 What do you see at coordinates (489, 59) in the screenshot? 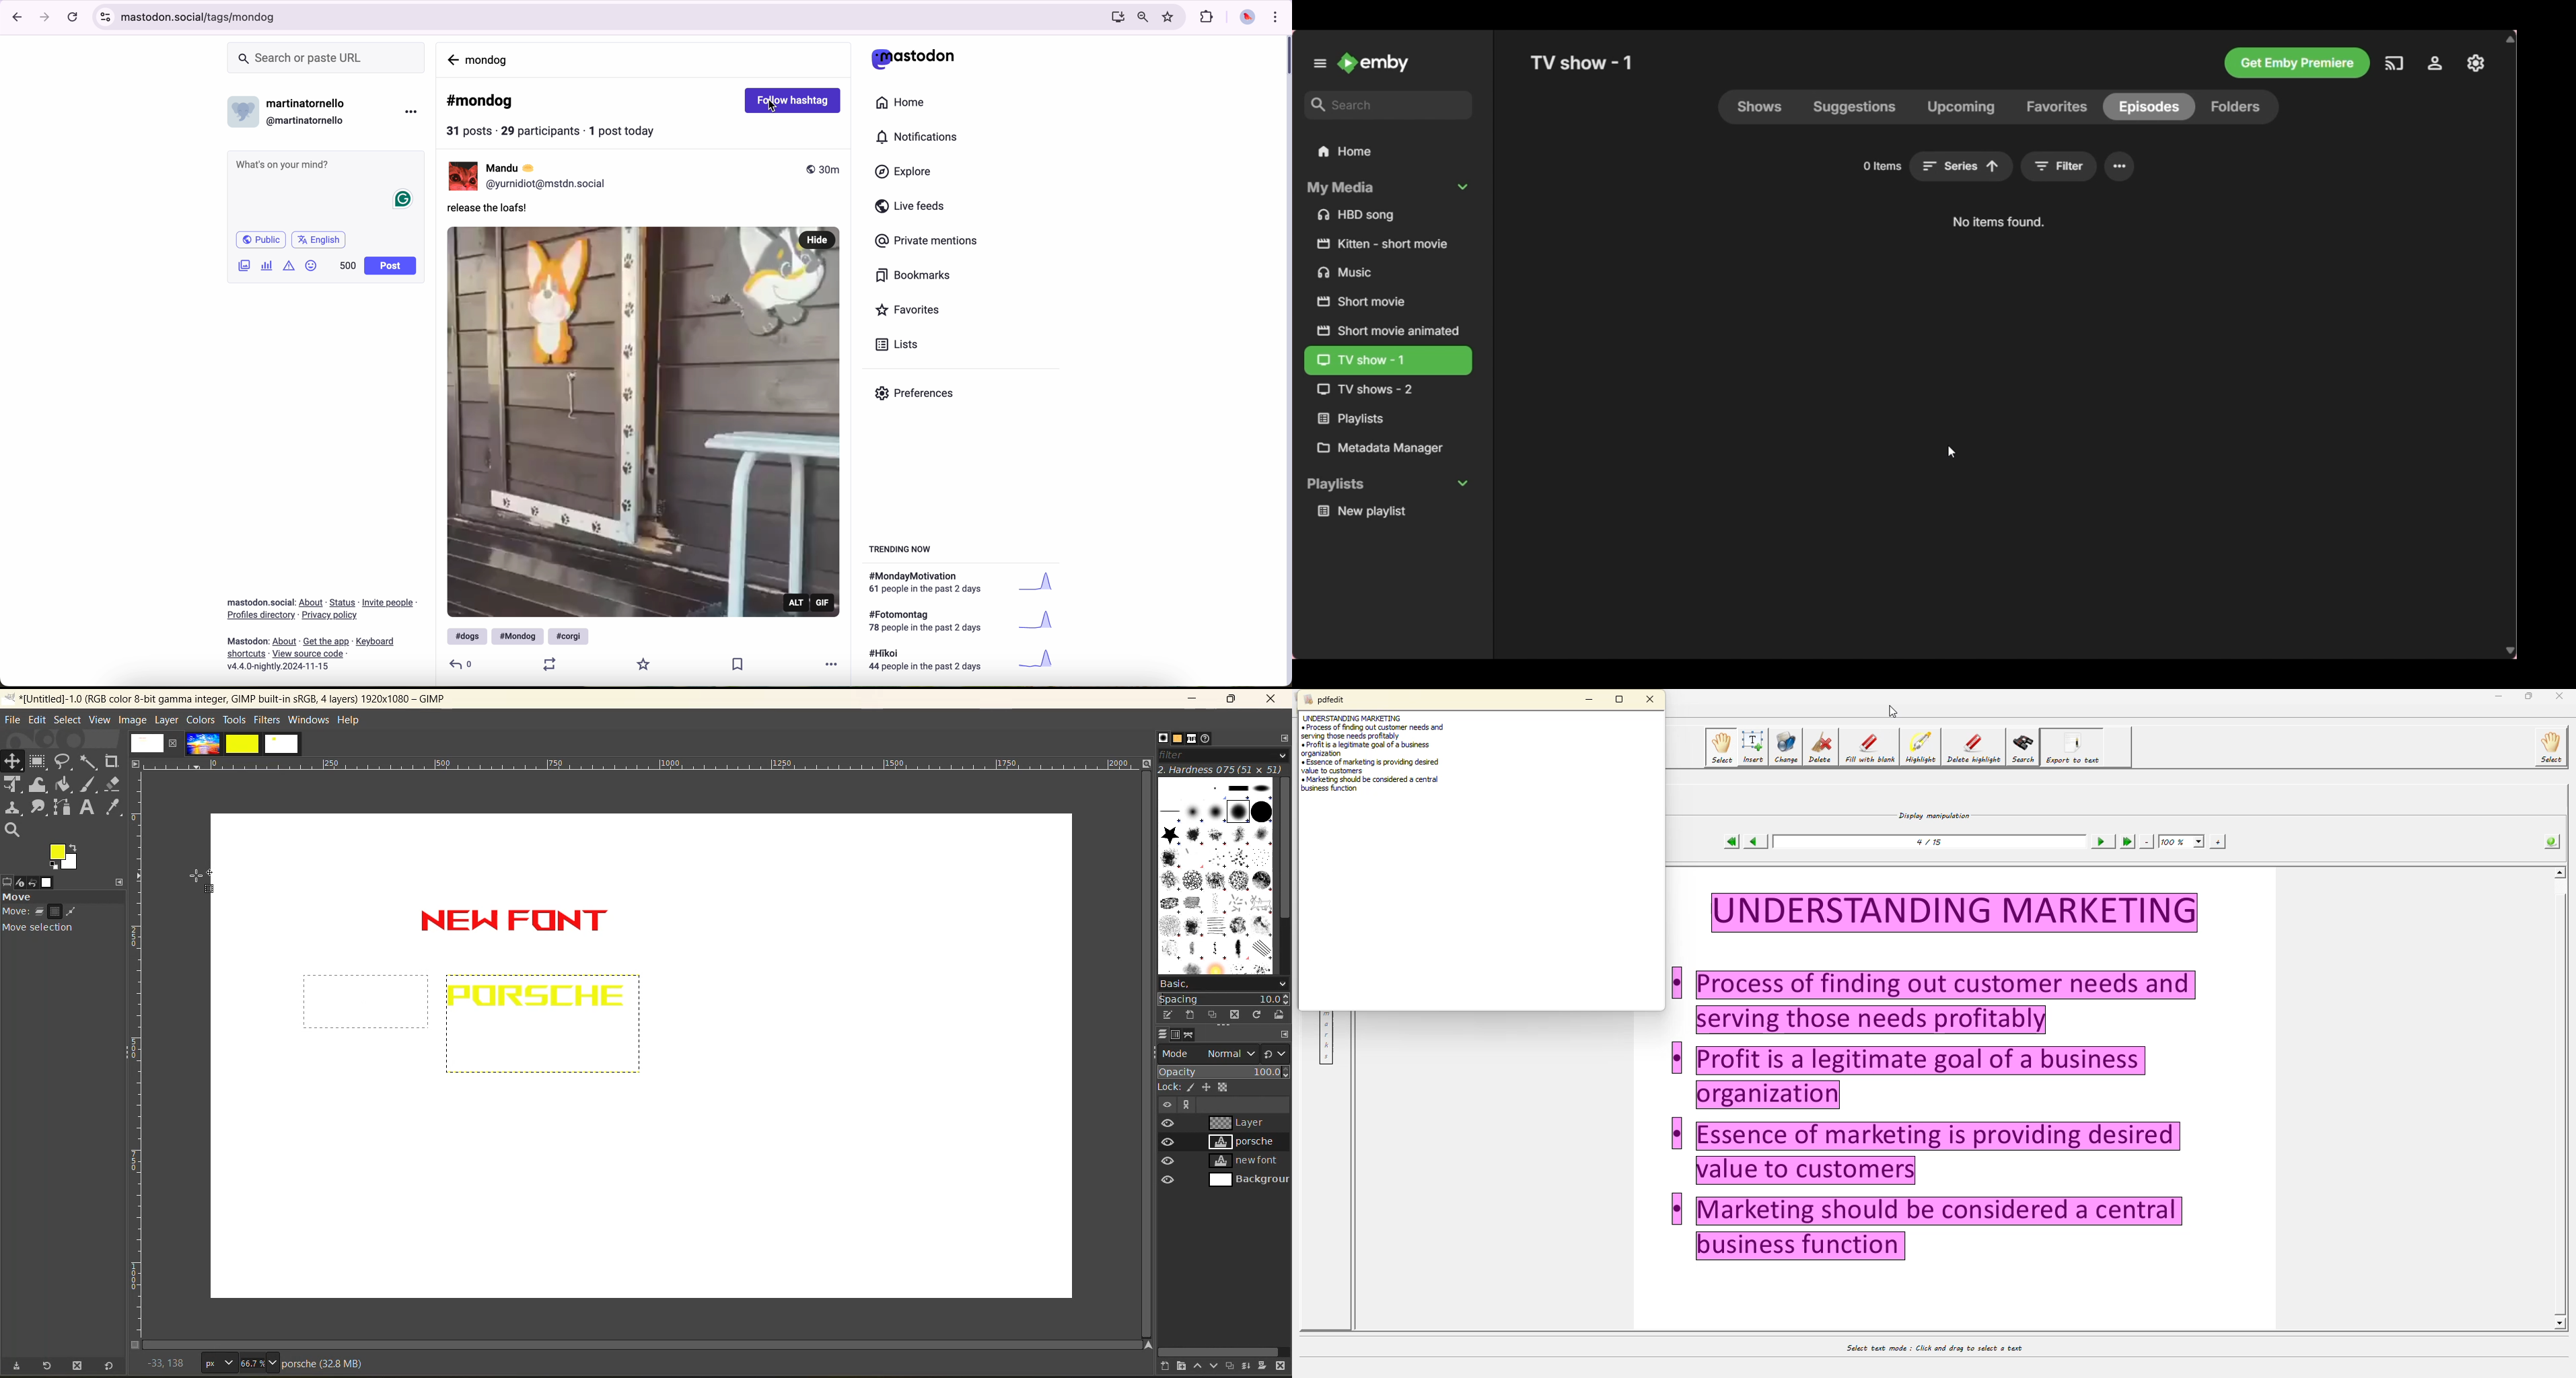
I see `mondog` at bounding box center [489, 59].